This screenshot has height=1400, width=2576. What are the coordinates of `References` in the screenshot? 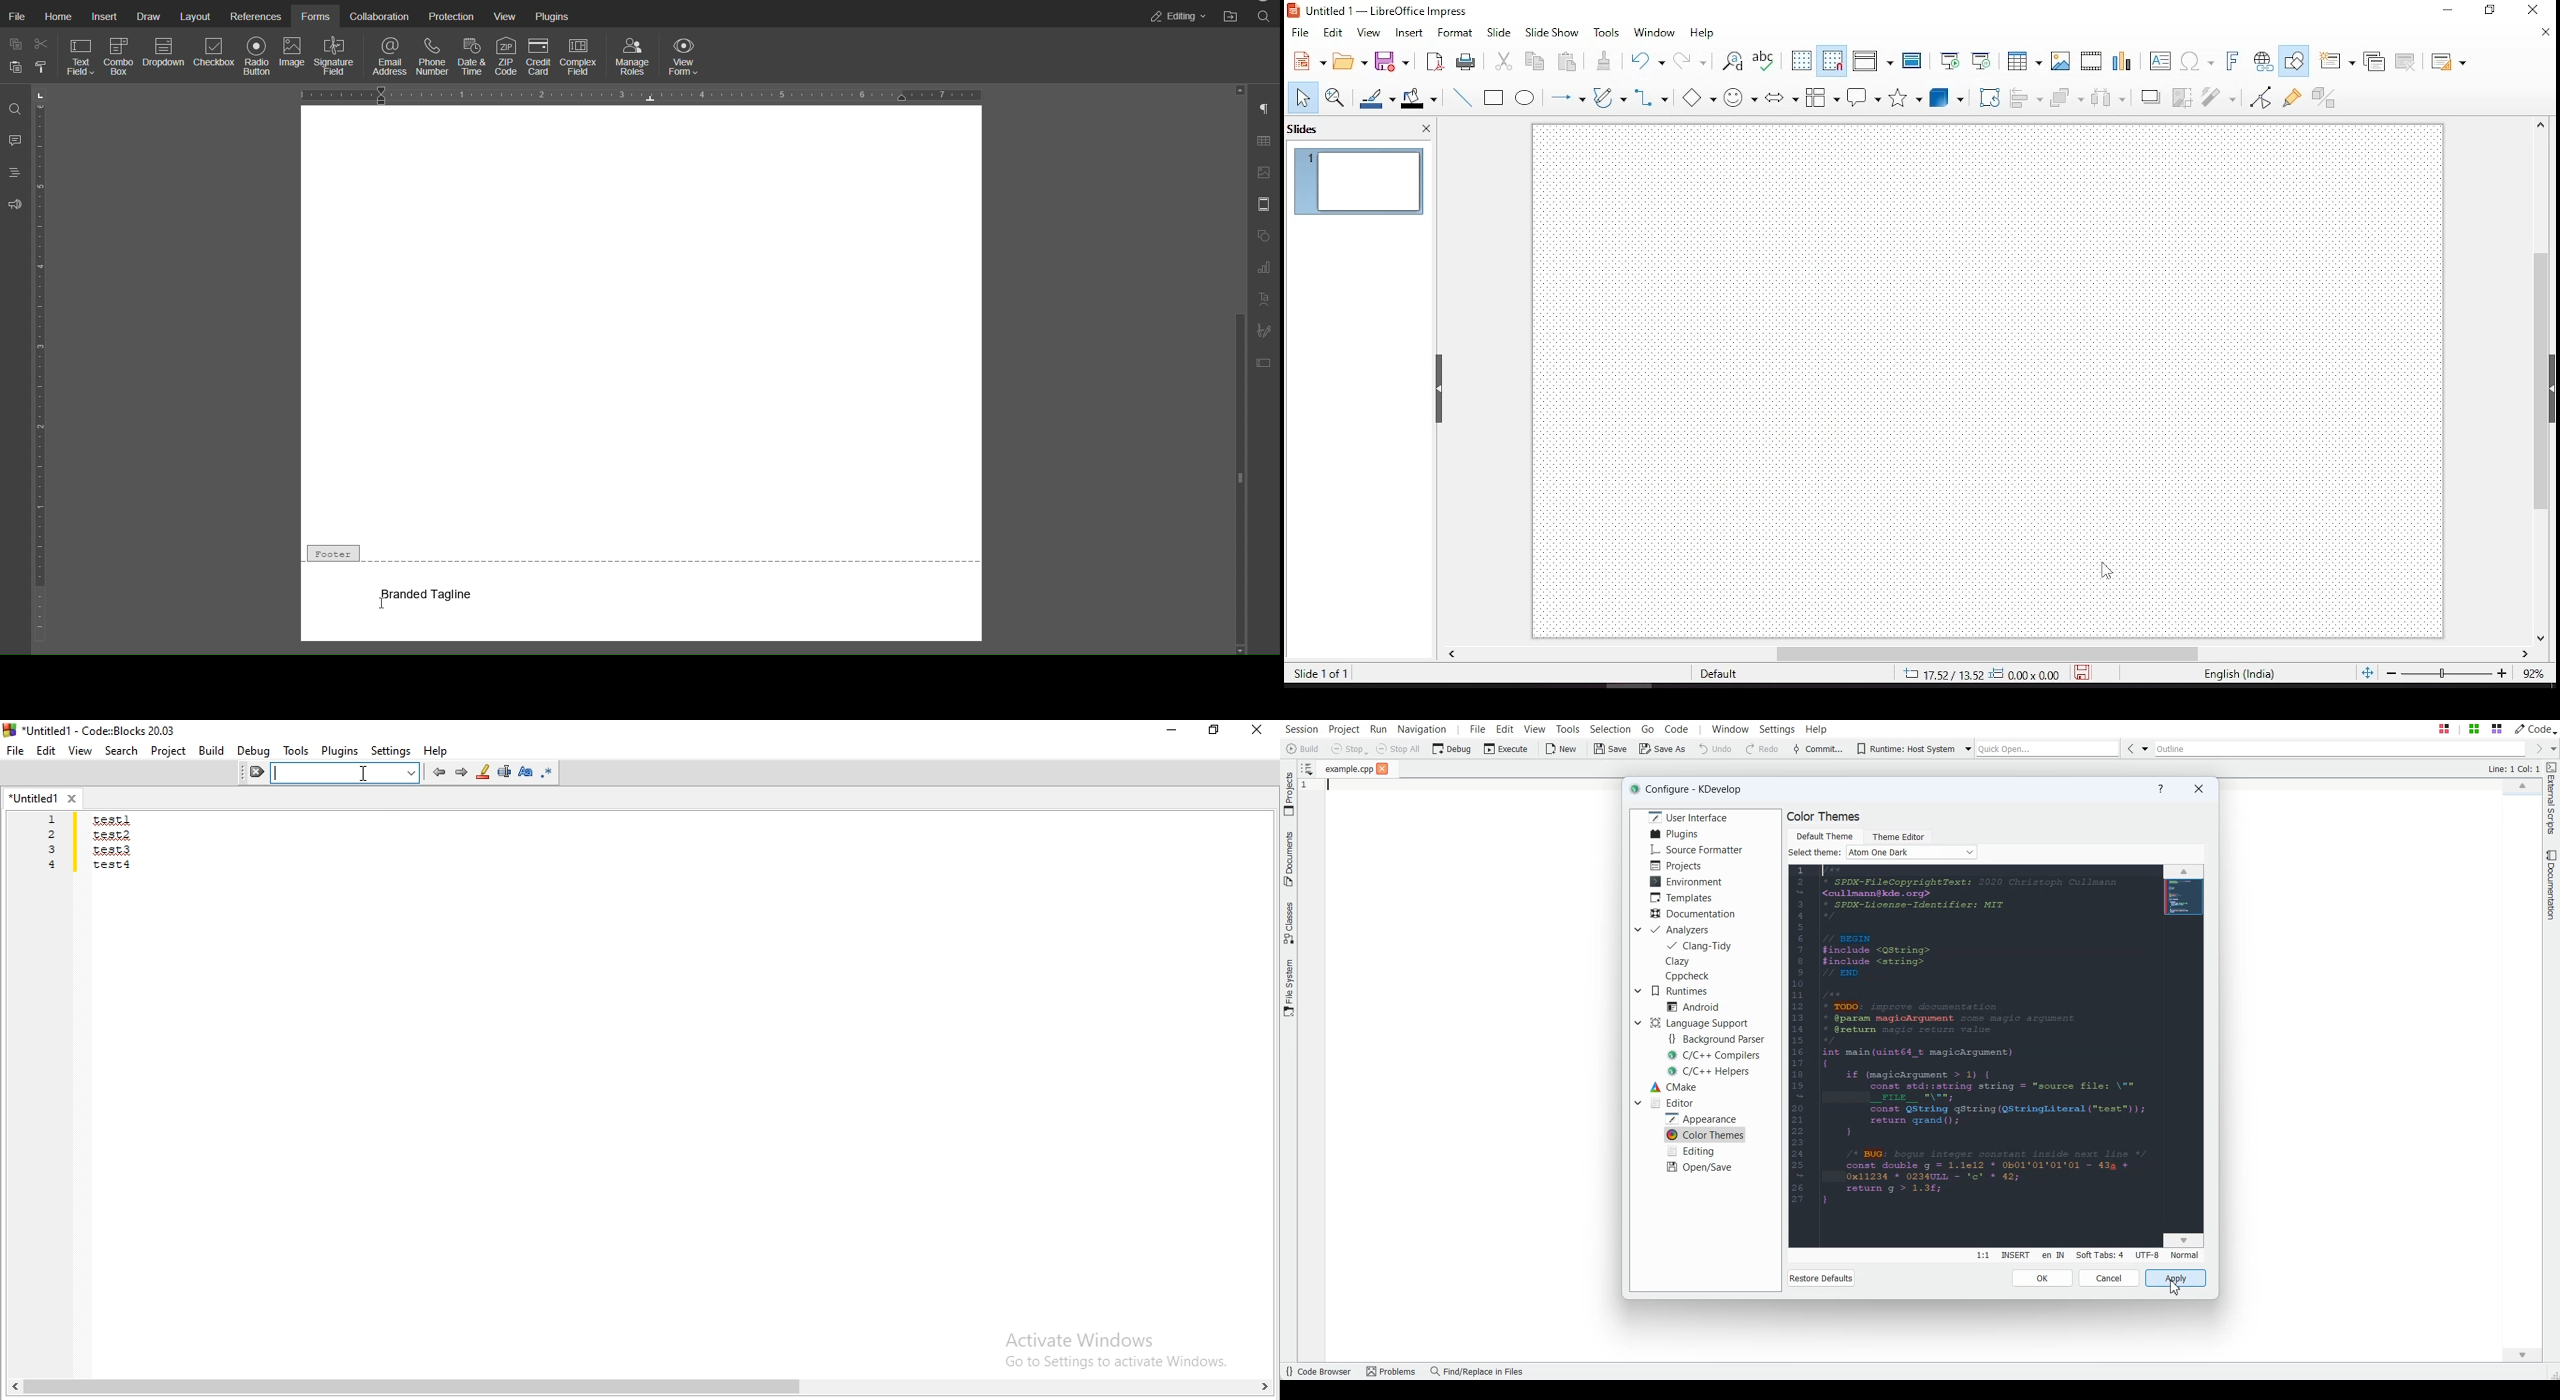 It's located at (254, 15).